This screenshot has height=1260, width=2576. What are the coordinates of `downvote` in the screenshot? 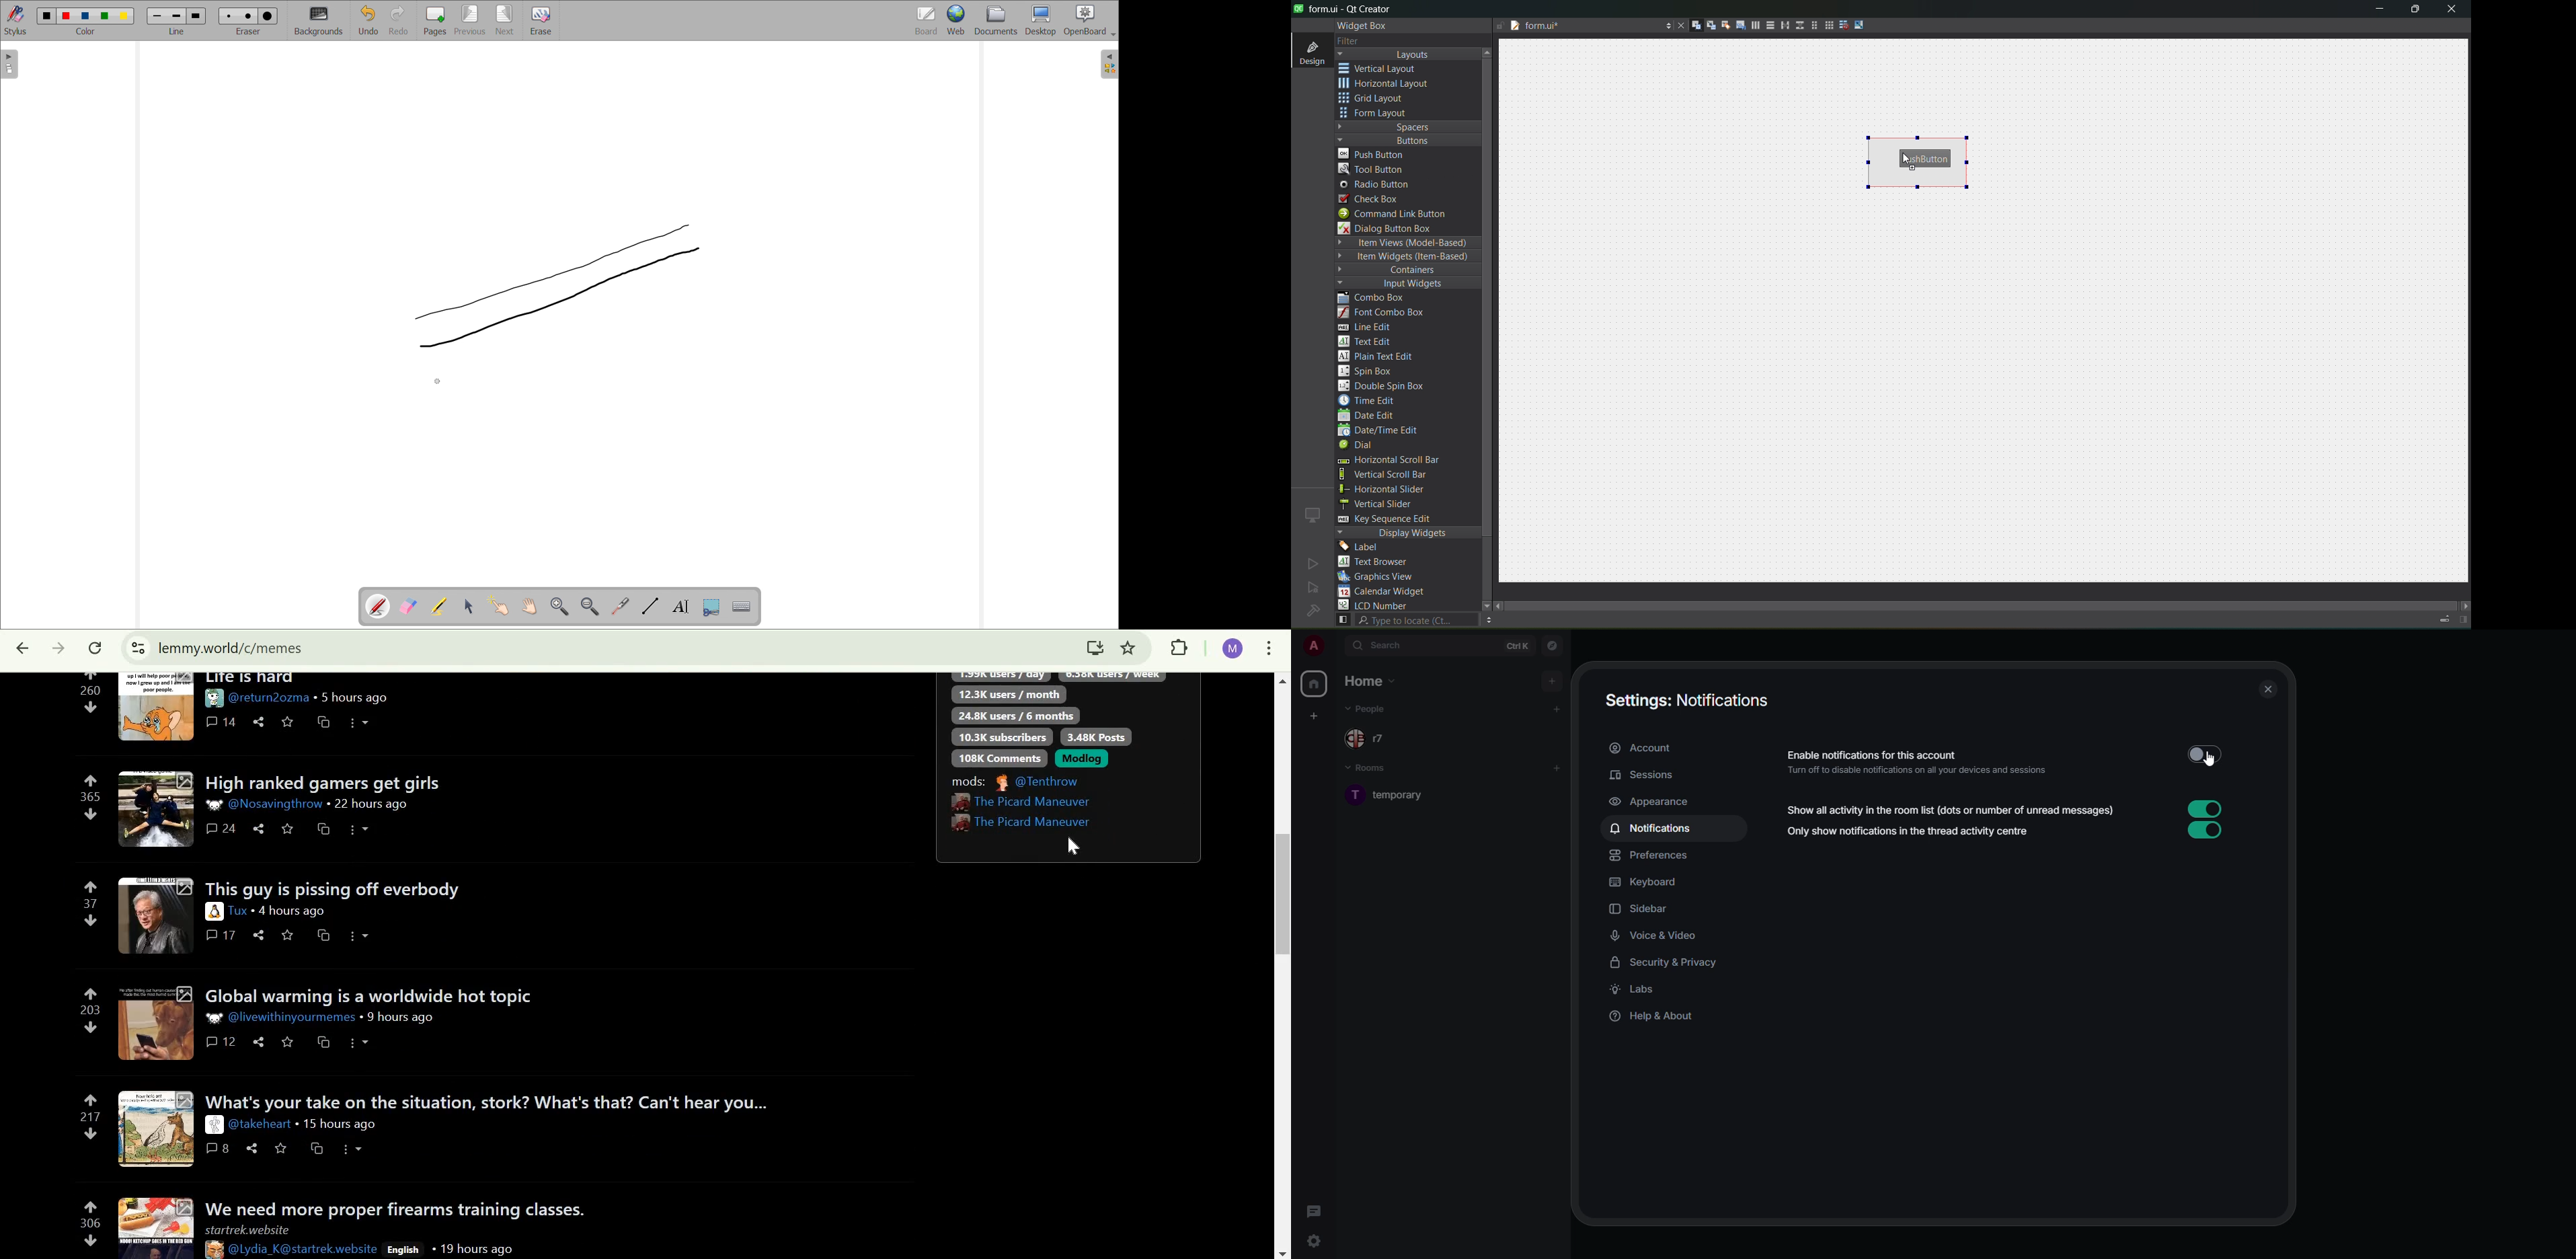 It's located at (90, 1135).